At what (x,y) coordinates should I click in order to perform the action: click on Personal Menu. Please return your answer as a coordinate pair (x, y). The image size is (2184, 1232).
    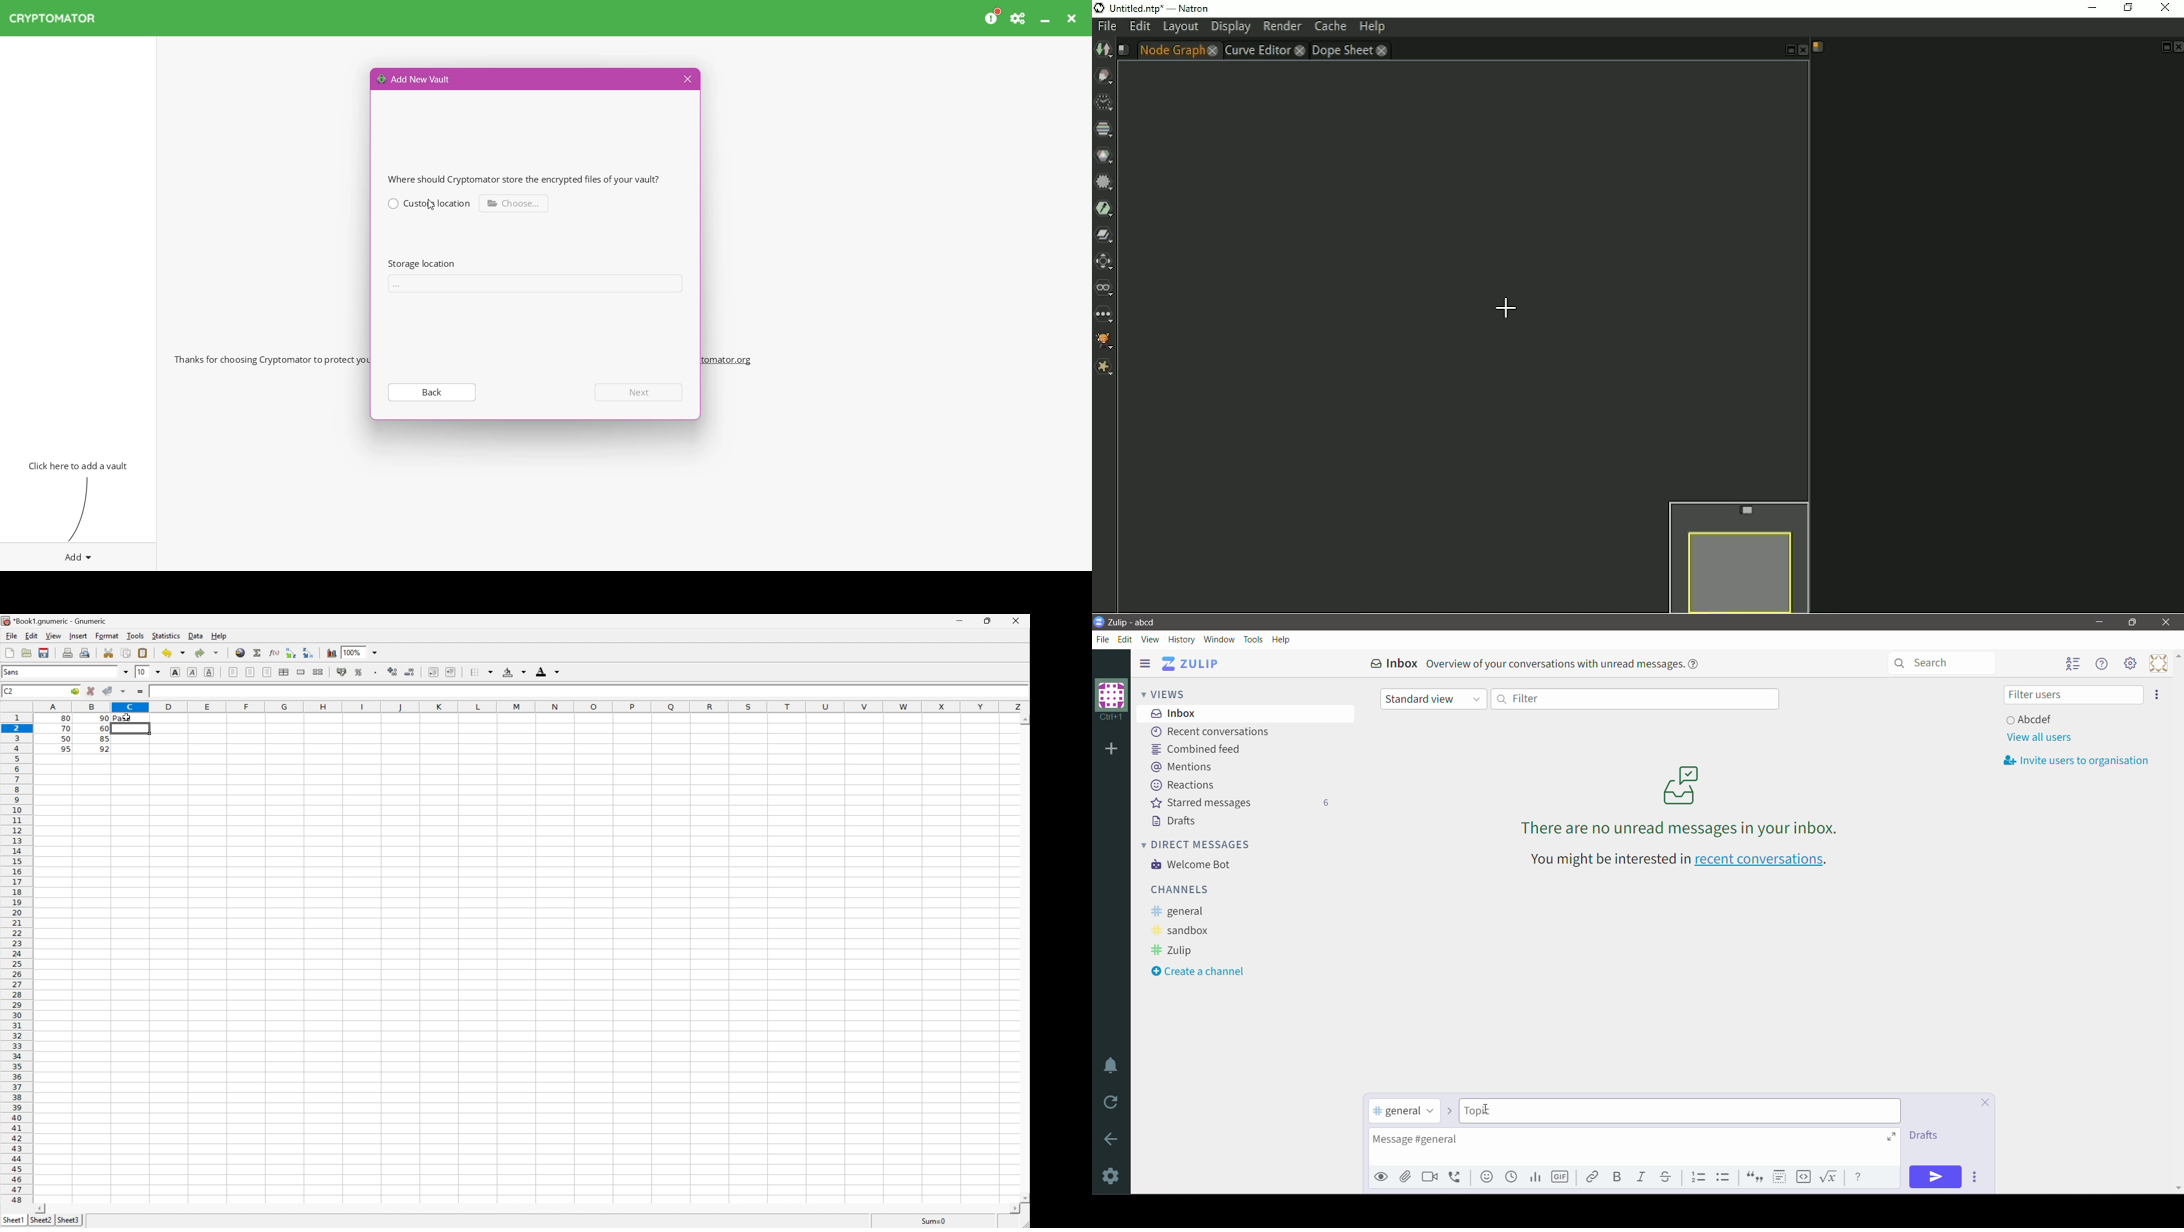
    Looking at the image, I should click on (2158, 663).